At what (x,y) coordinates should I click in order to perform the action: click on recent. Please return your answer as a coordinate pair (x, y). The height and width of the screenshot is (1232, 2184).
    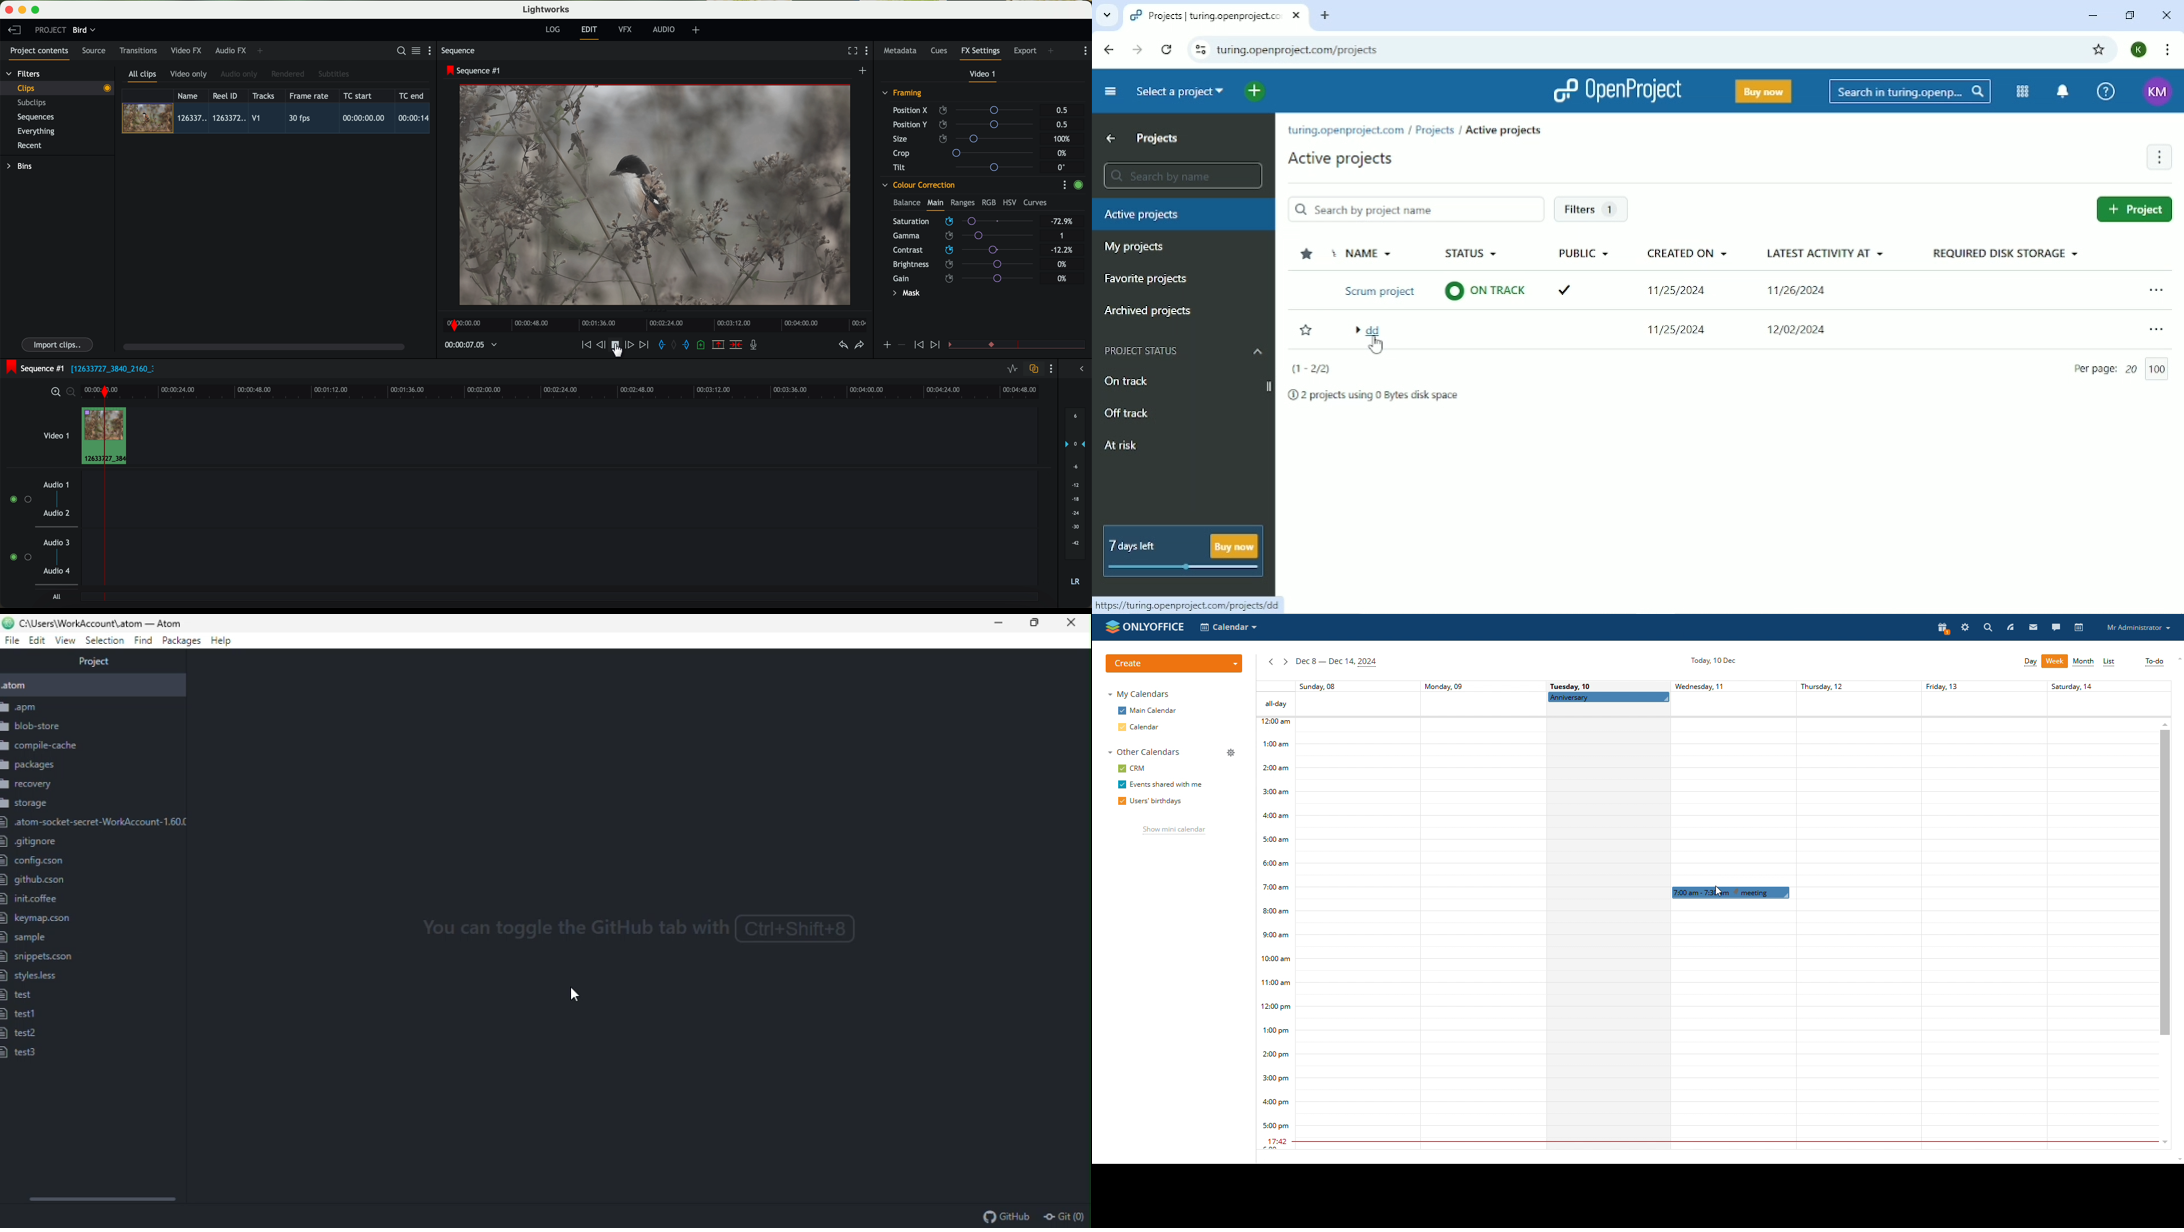
    Looking at the image, I should click on (30, 147).